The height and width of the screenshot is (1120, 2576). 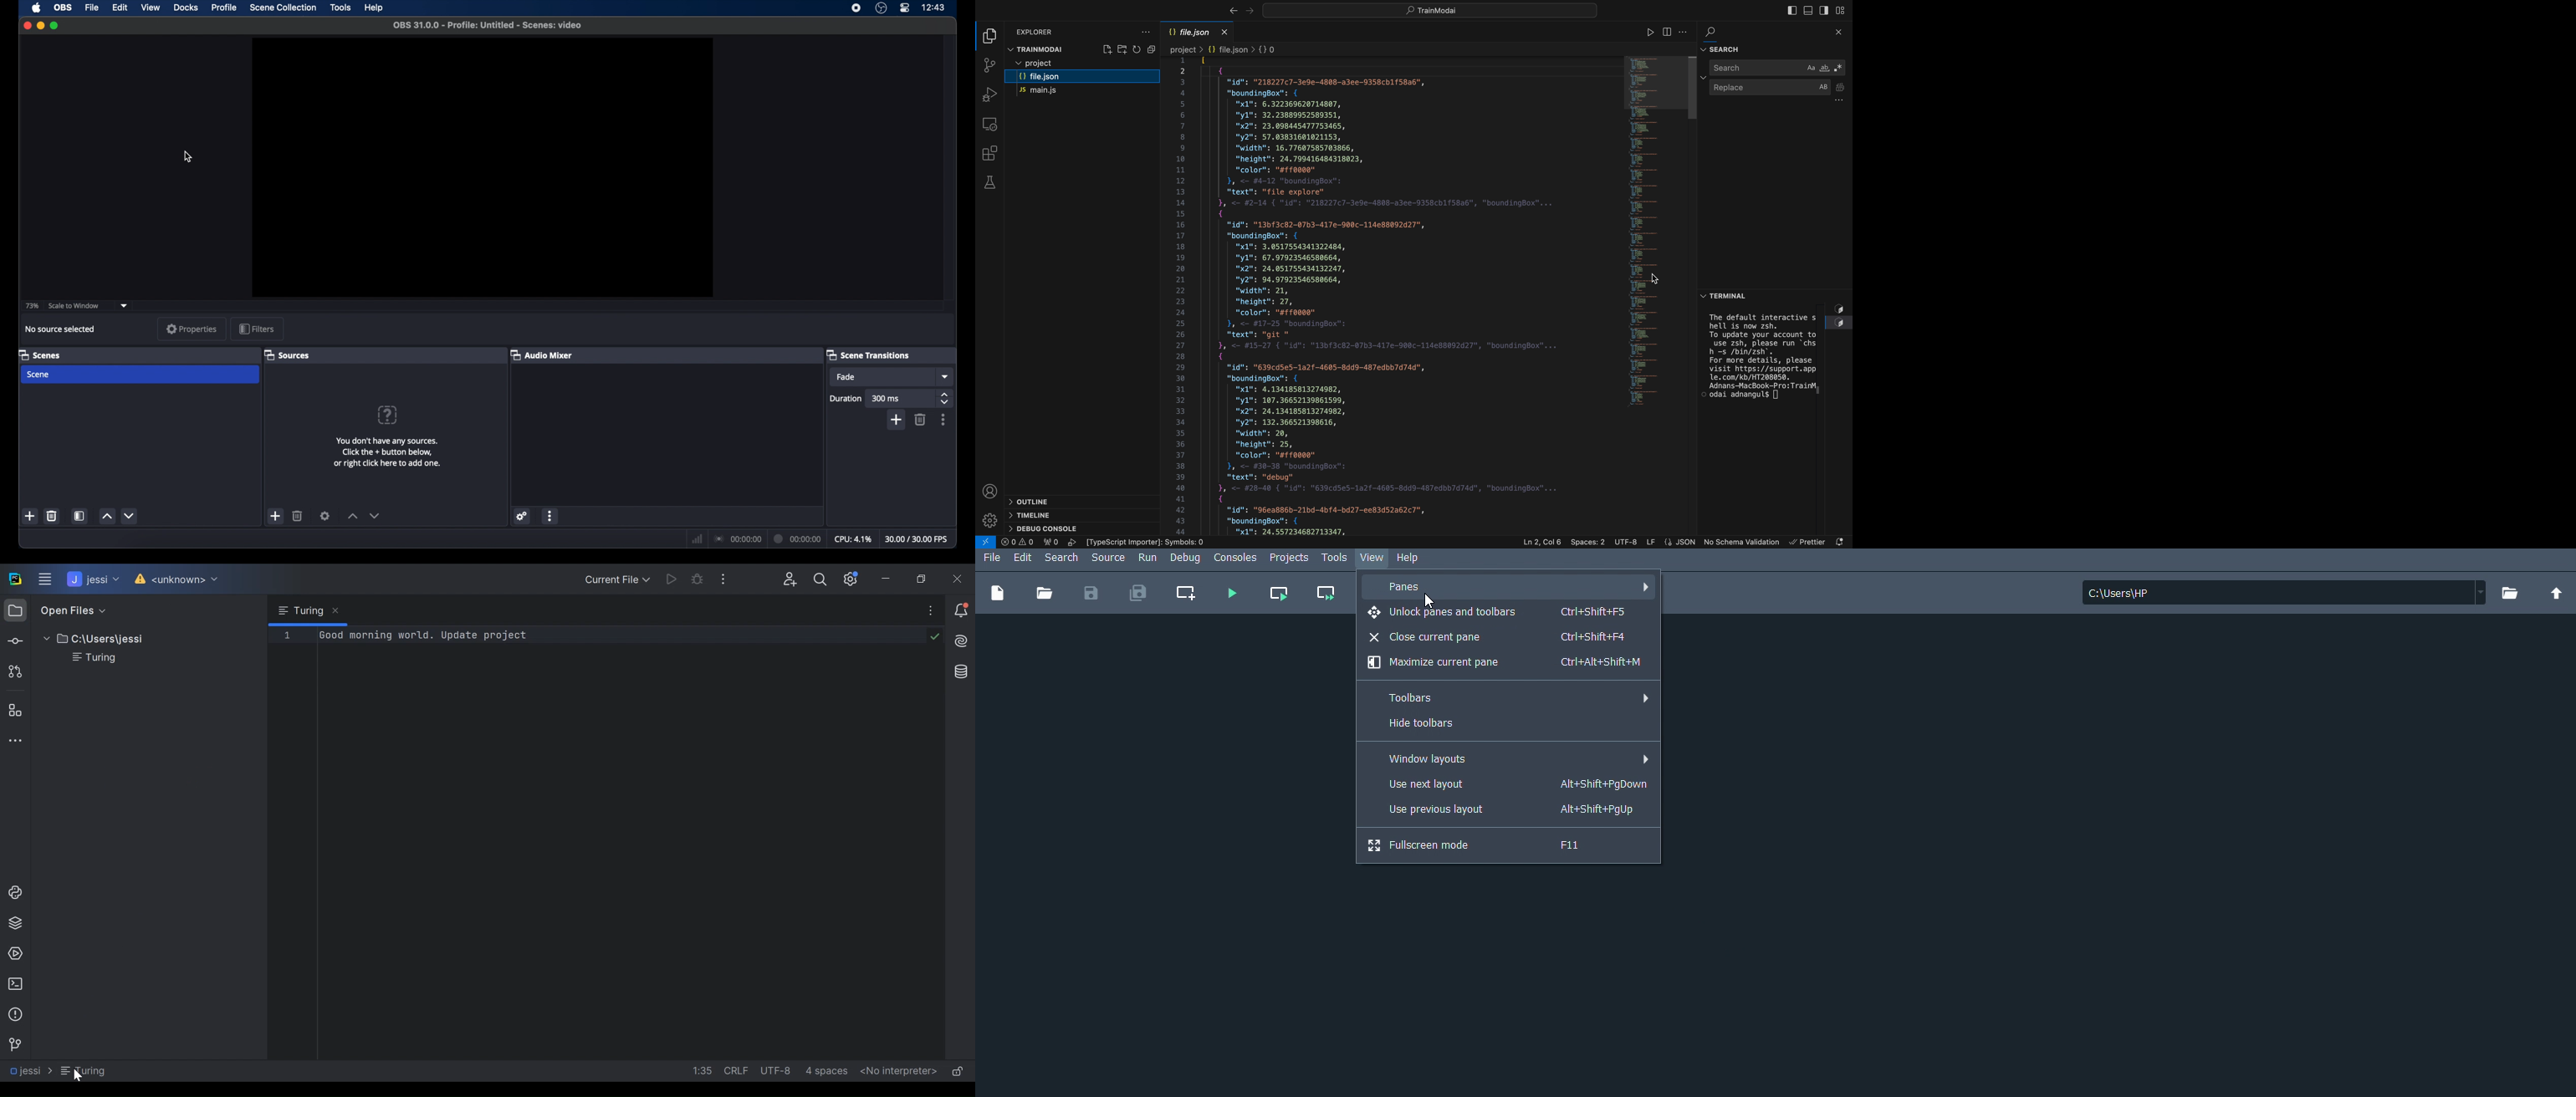 What do you see at coordinates (522, 517) in the screenshot?
I see `settings` at bounding box center [522, 517].